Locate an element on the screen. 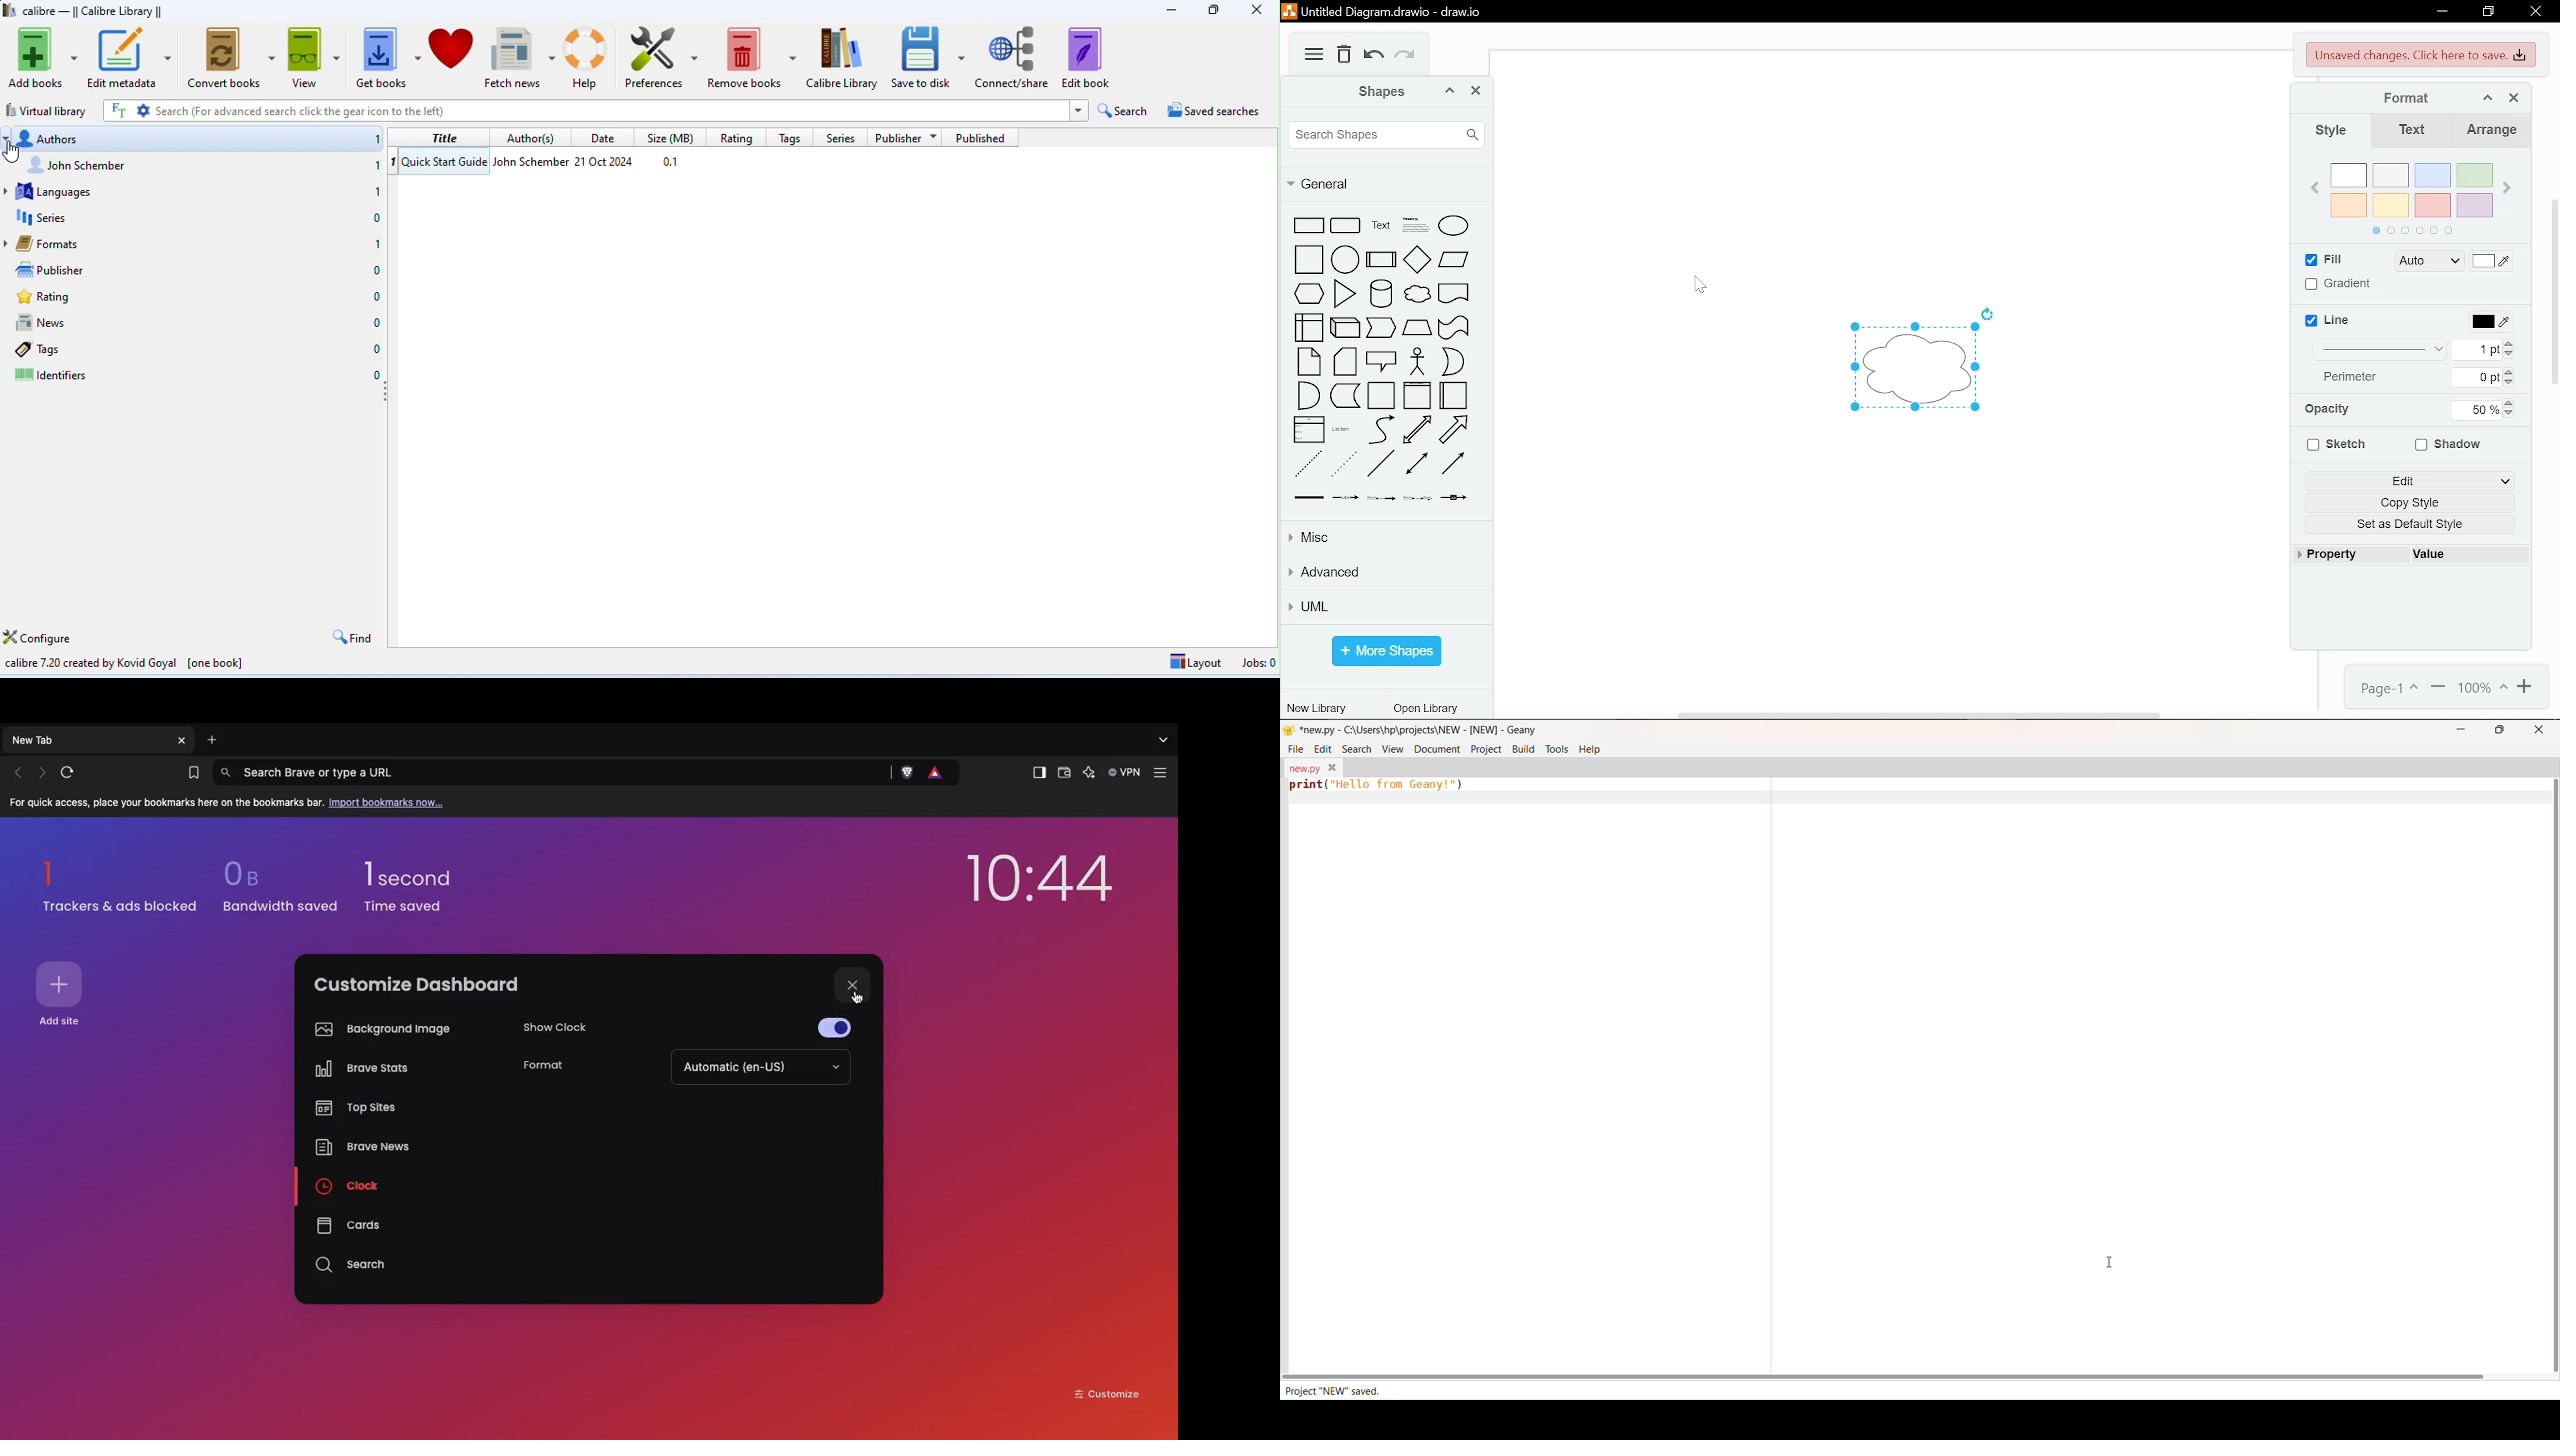 This screenshot has width=2576, height=1456. style is located at coordinates (2332, 132).